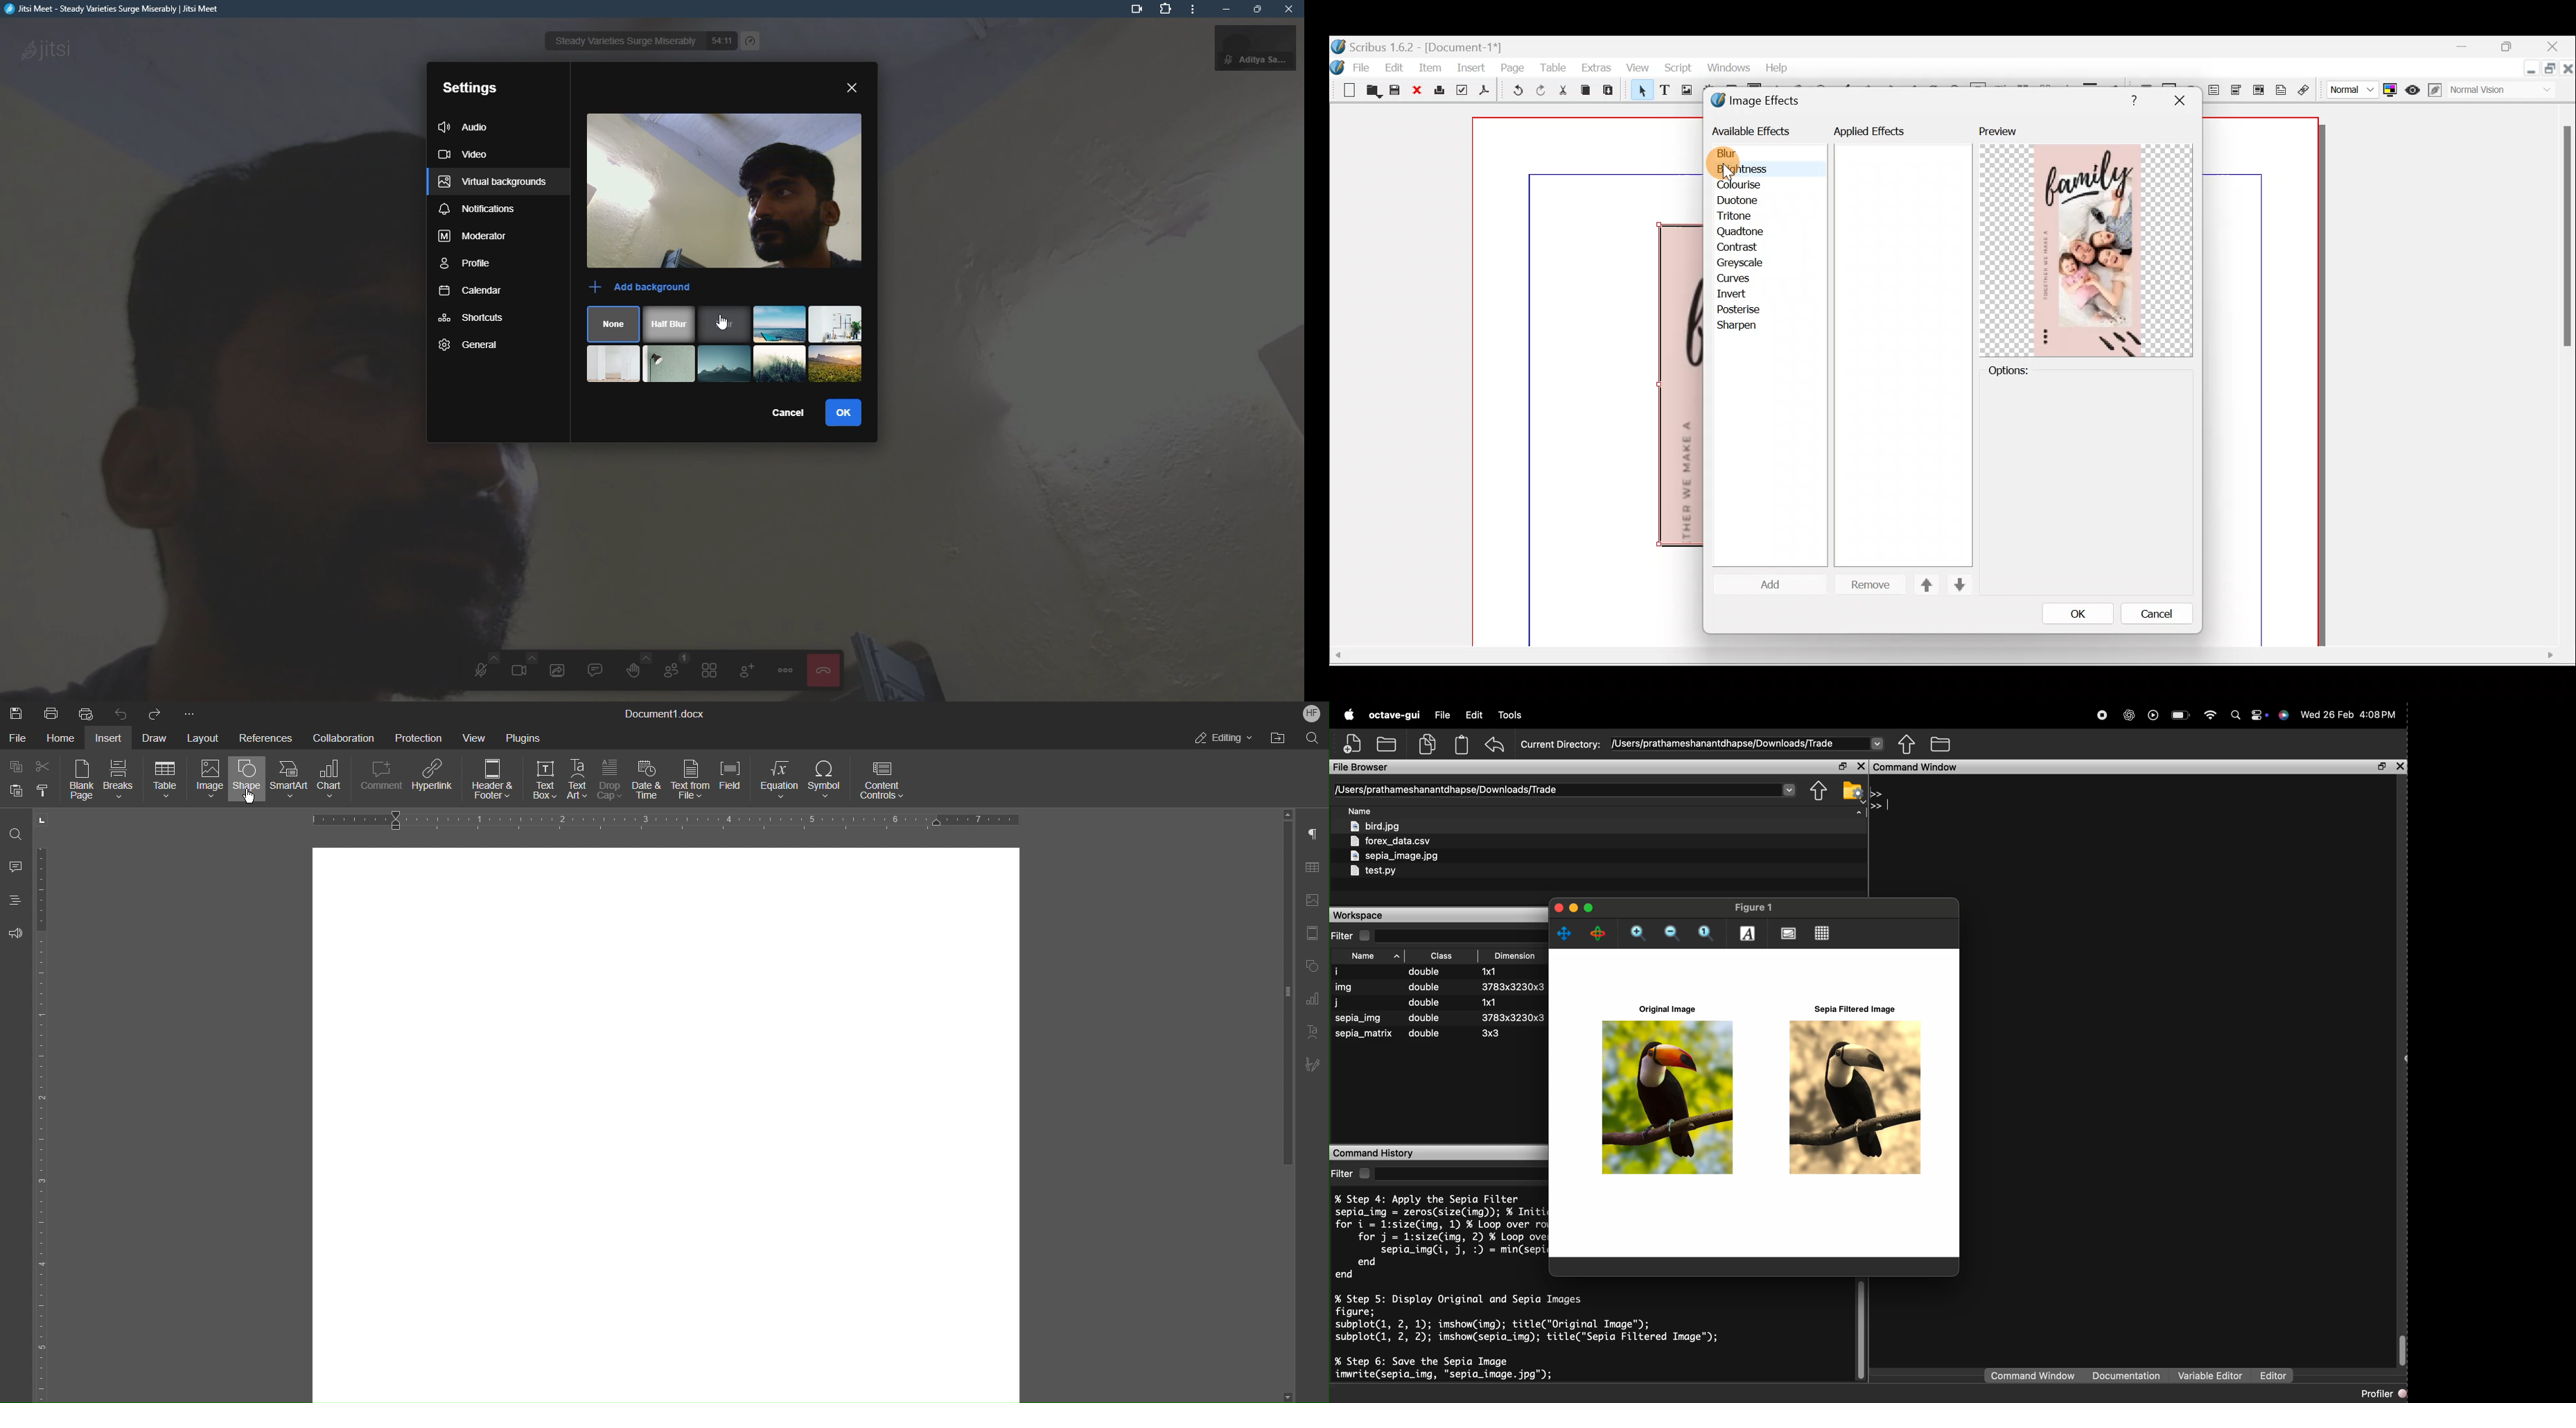 The width and height of the screenshot is (2576, 1428). What do you see at coordinates (1277, 738) in the screenshot?
I see `Open File Location` at bounding box center [1277, 738].